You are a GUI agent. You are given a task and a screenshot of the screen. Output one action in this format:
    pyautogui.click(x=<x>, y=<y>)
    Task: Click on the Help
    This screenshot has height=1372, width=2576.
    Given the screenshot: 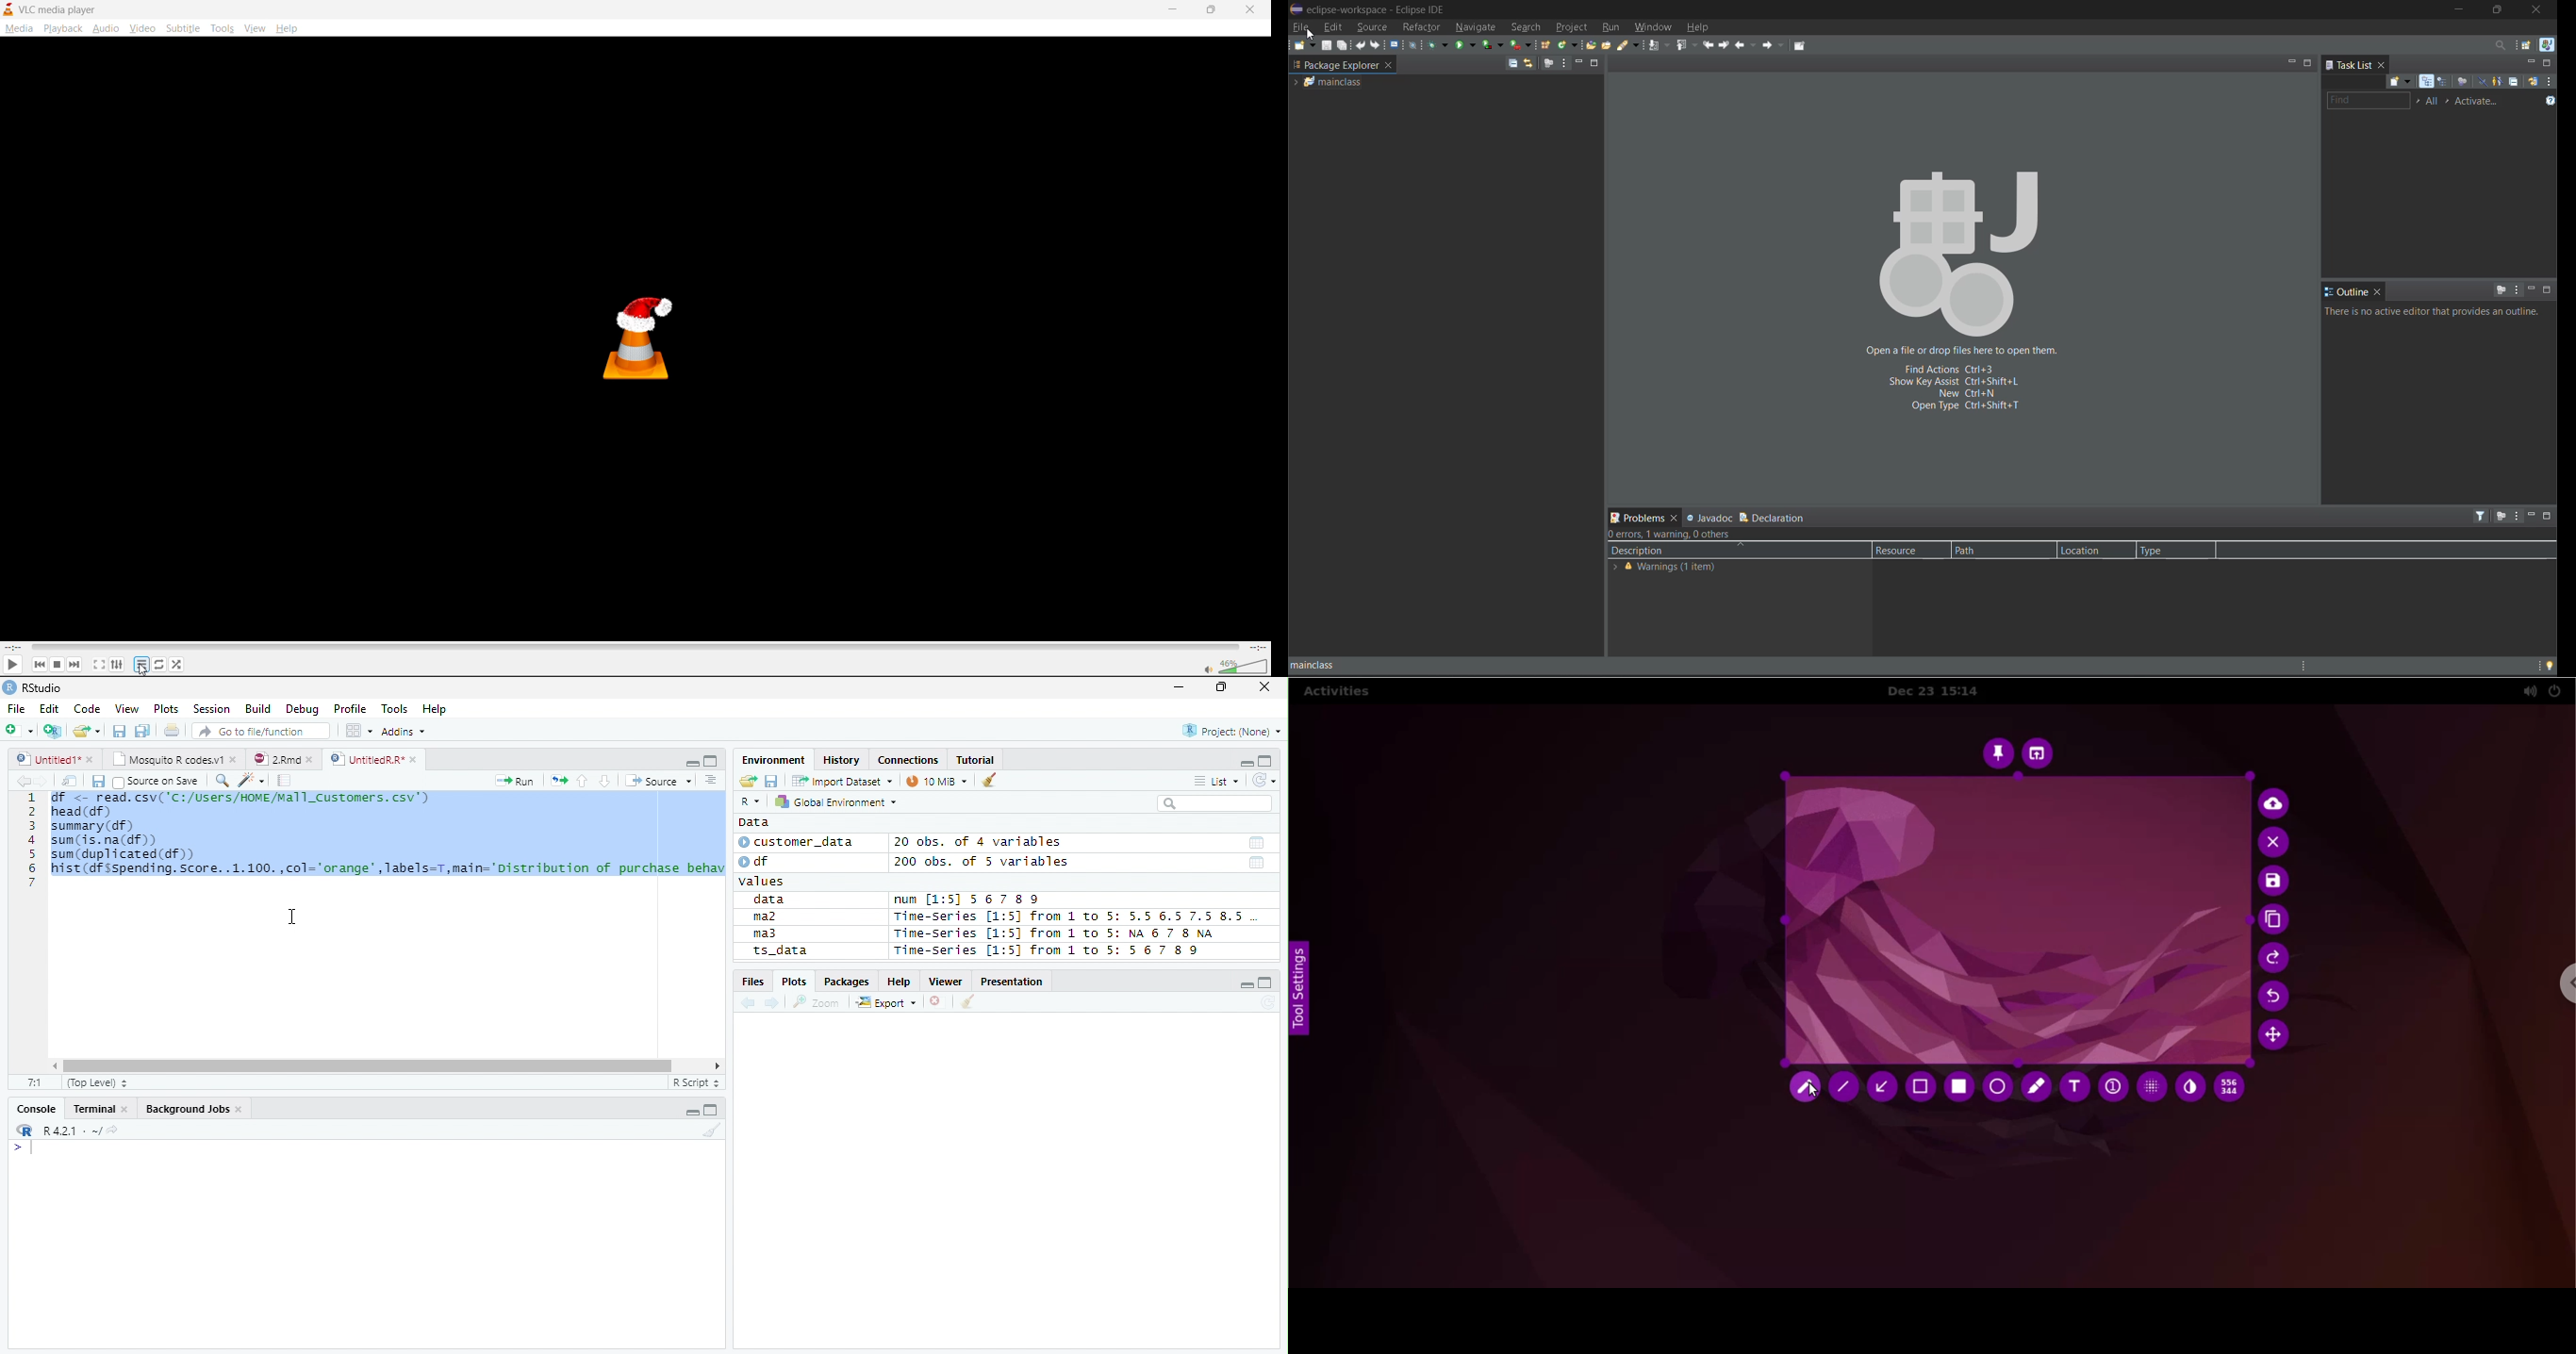 What is the action you would take?
    pyautogui.click(x=900, y=982)
    